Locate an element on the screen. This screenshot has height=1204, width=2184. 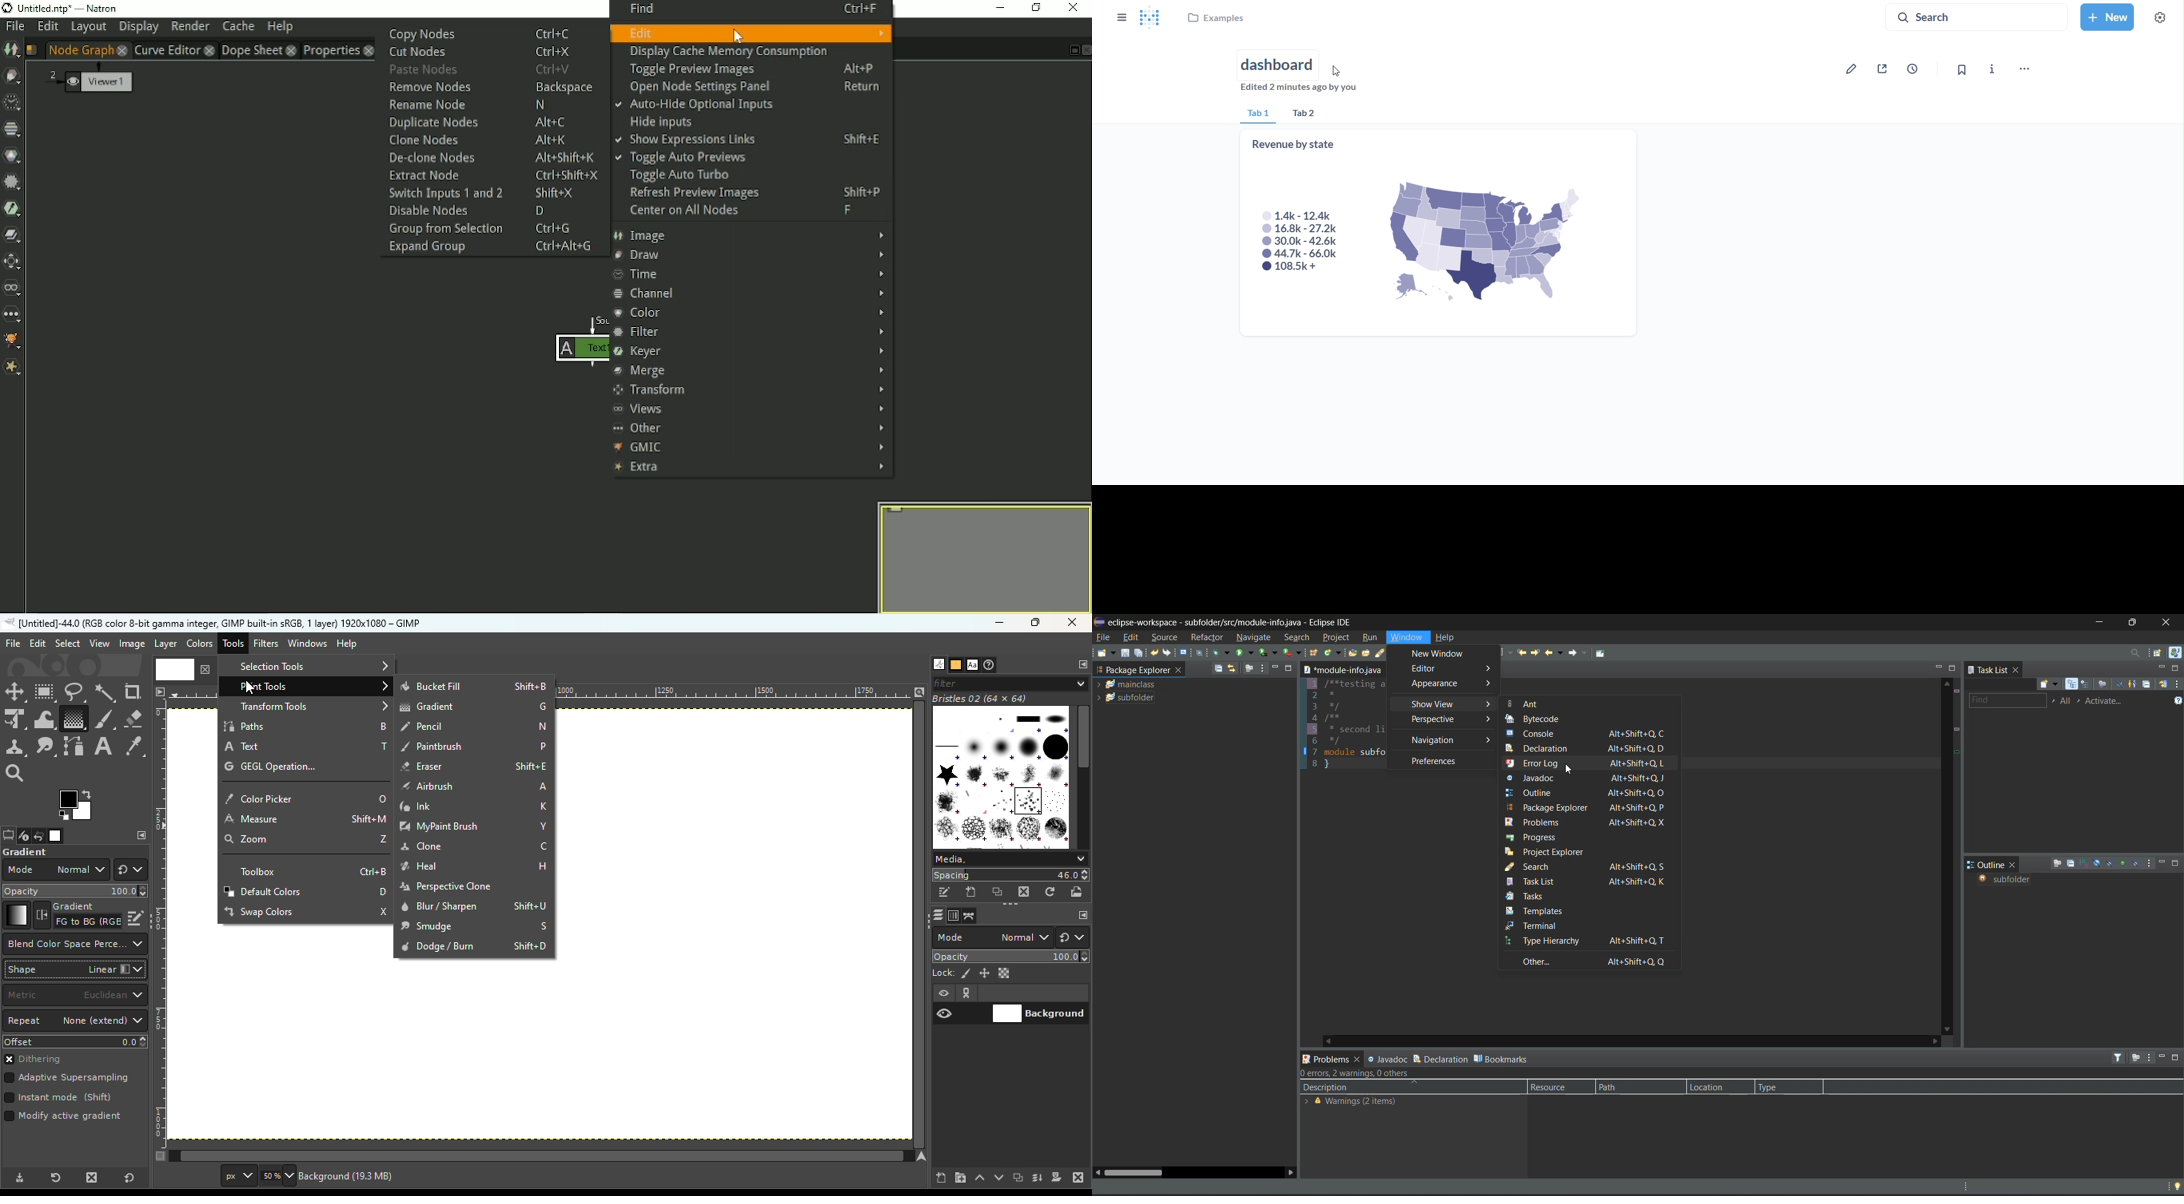
Background is located at coordinates (361, 1178).